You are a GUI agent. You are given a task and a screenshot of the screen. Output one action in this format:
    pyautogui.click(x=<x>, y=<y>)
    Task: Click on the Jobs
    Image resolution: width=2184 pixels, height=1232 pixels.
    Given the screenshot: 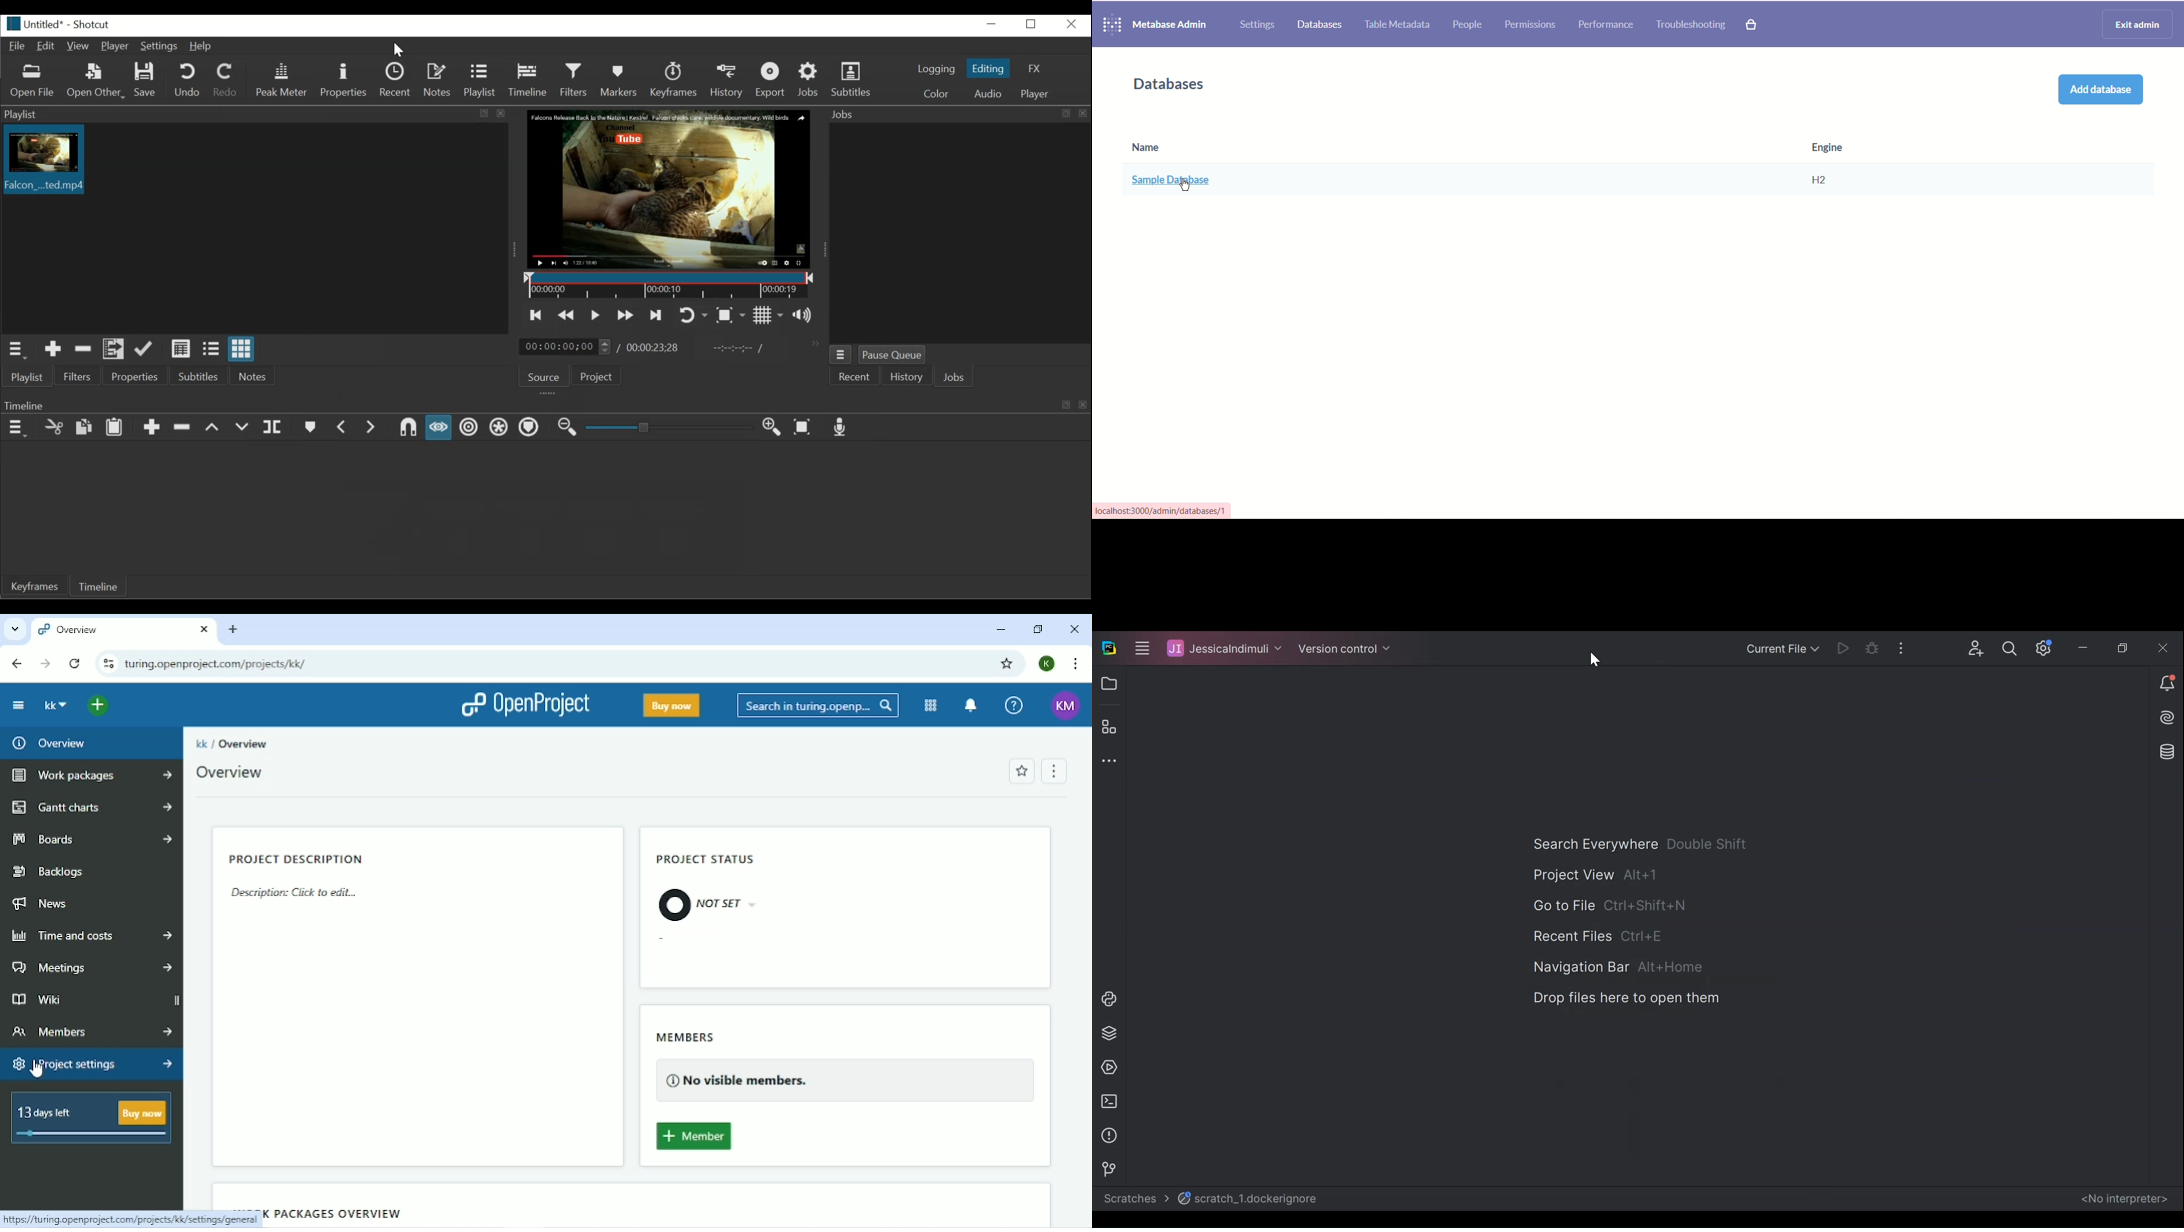 What is the action you would take?
    pyautogui.click(x=958, y=114)
    